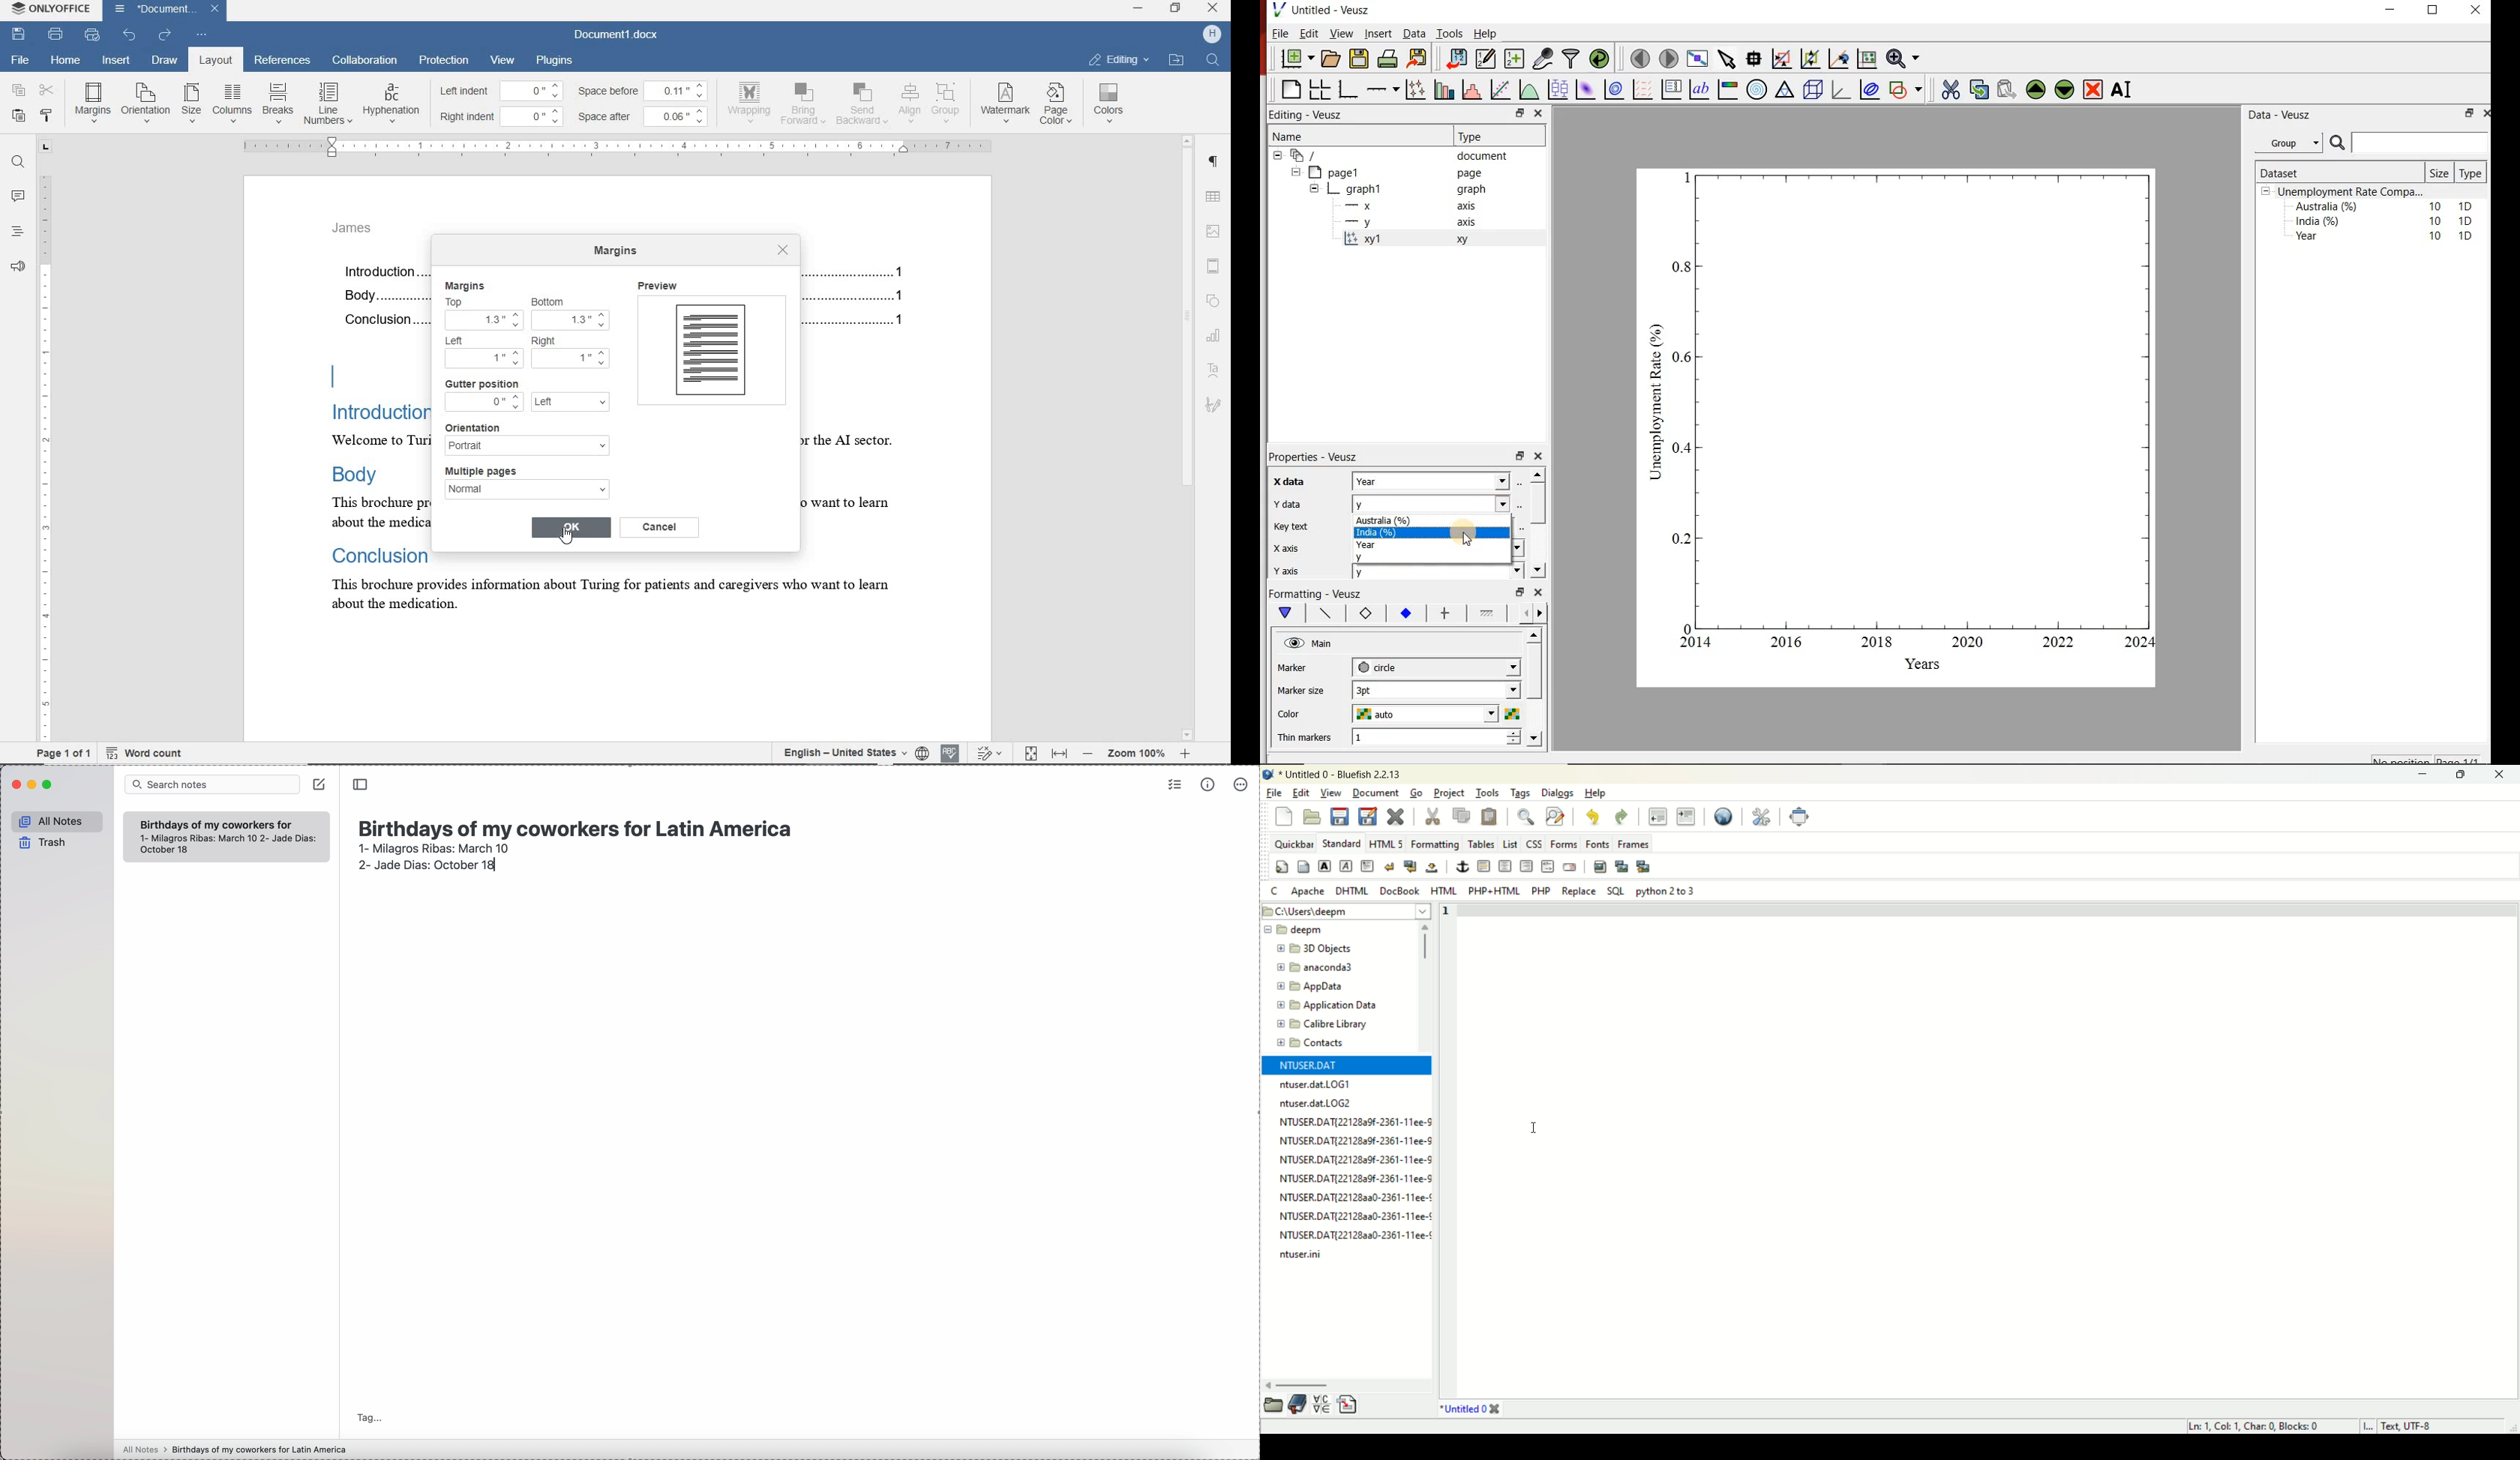  Describe the element at coordinates (1359, 58) in the screenshot. I see `save document` at that location.